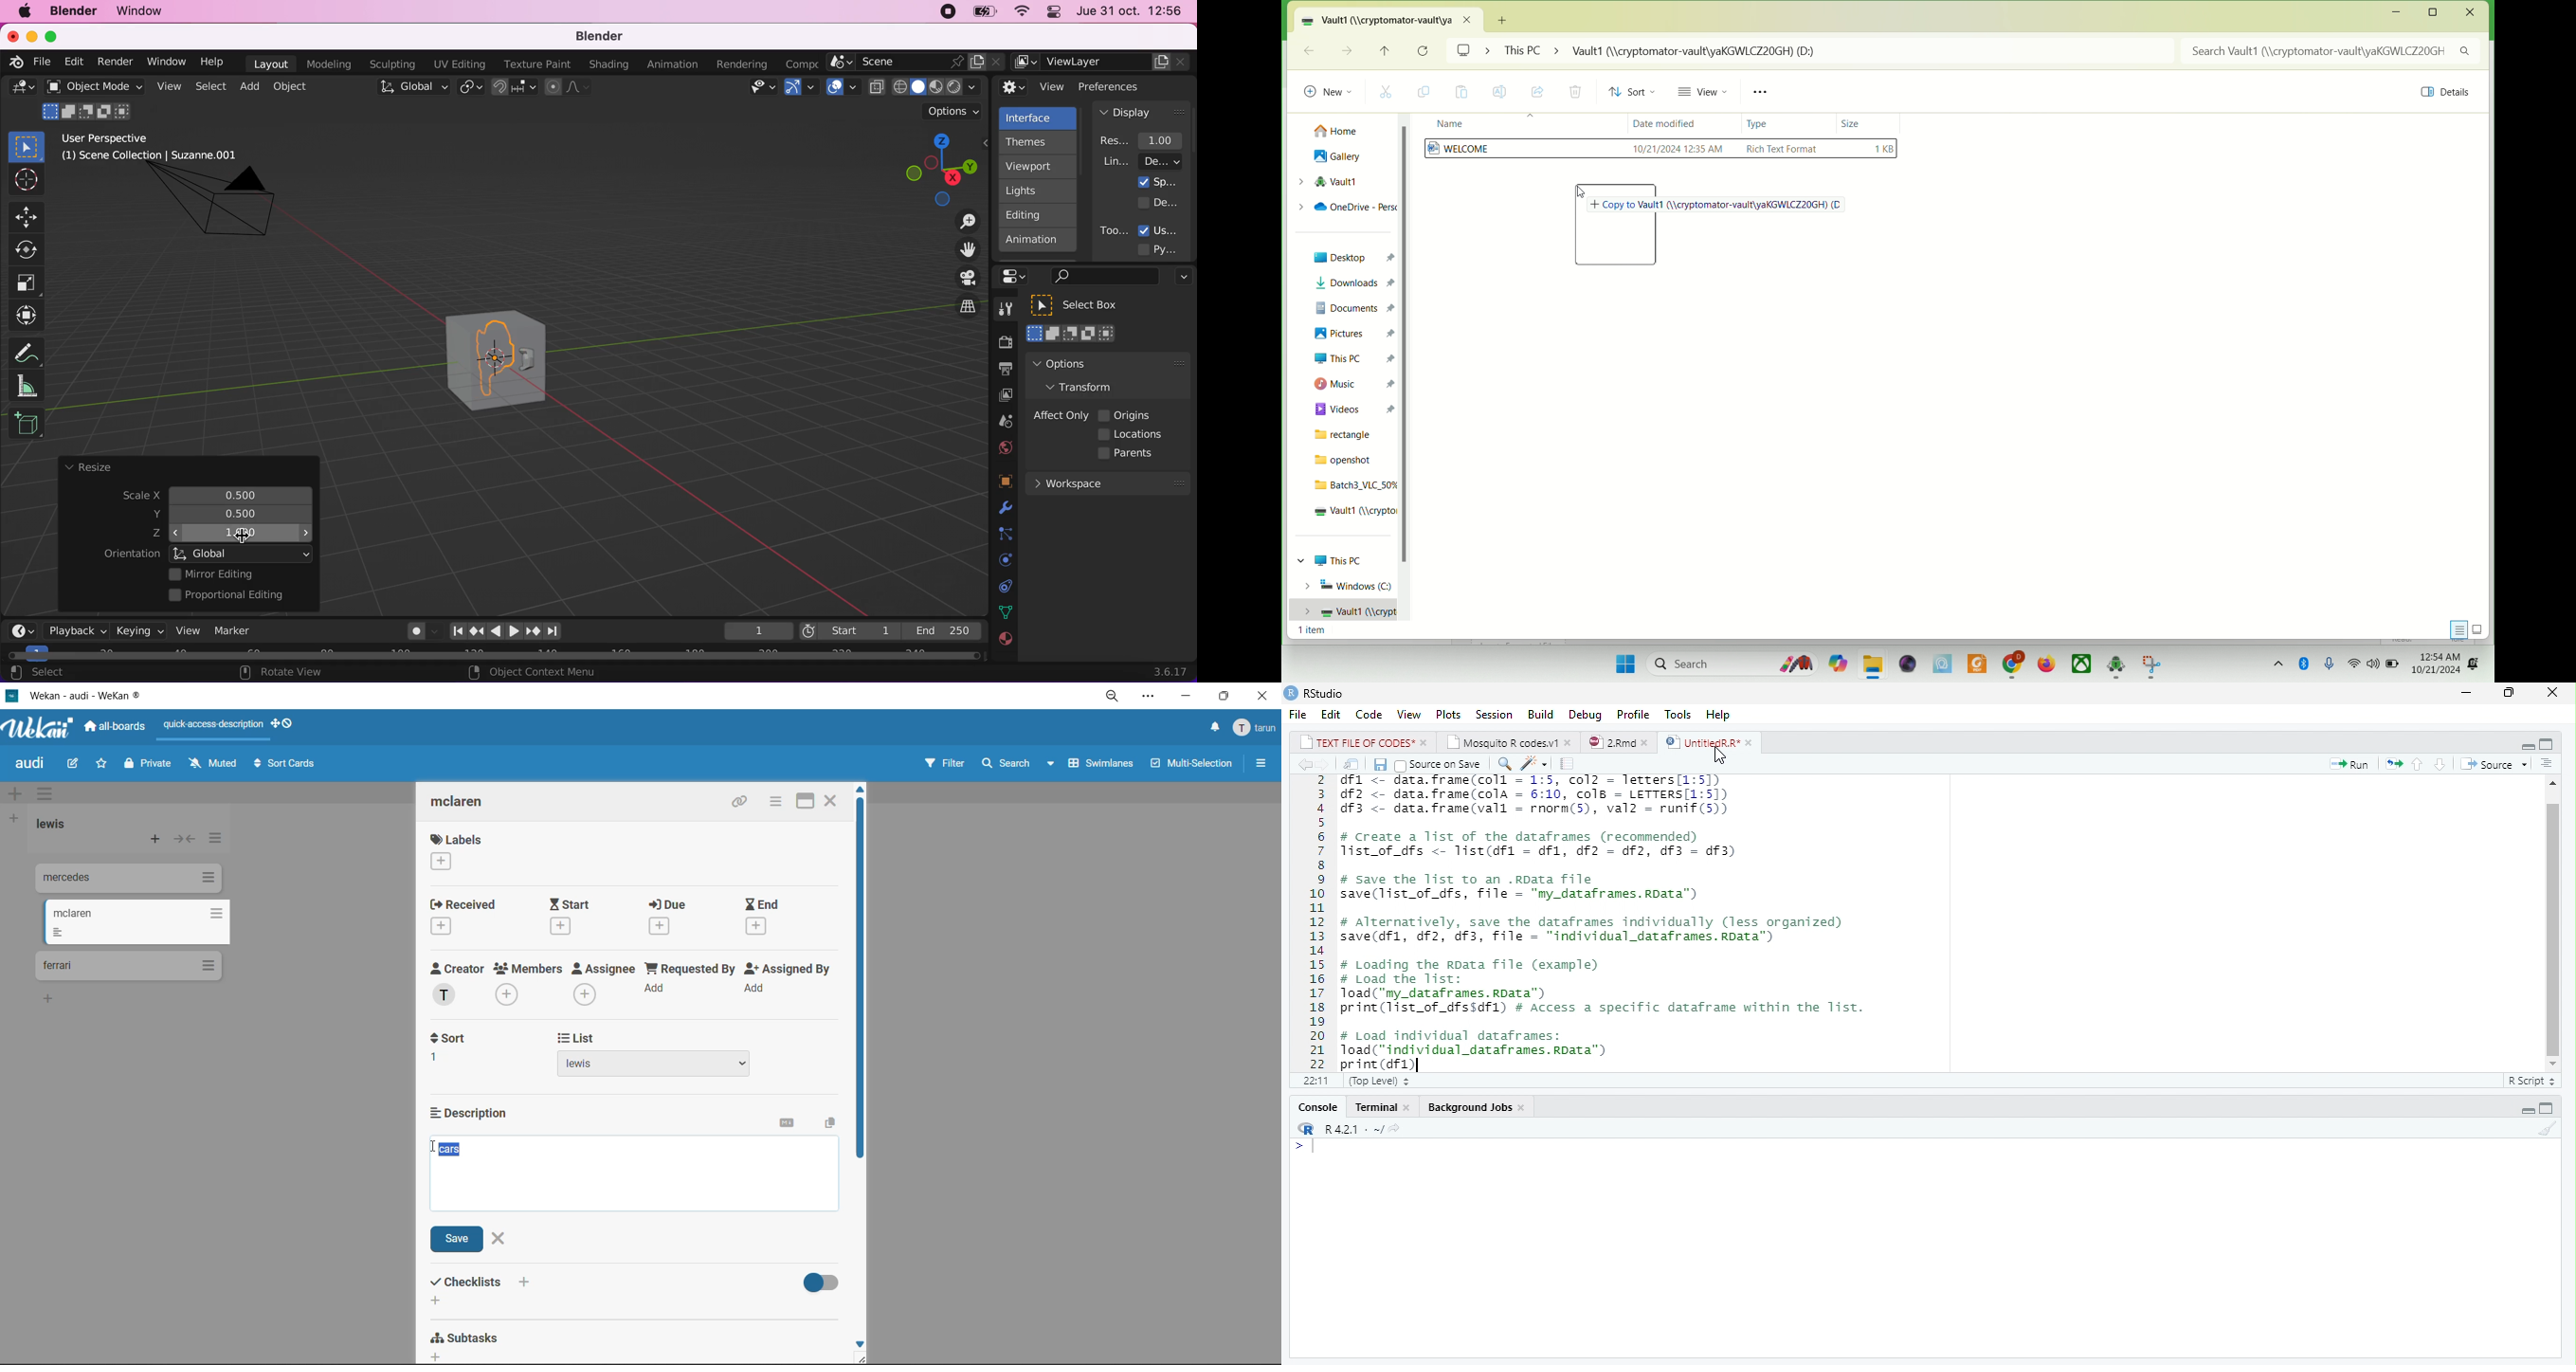 The width and height of the screenshot is (2576, 1372). I want to click on Terminal, so click(1384, 1107).